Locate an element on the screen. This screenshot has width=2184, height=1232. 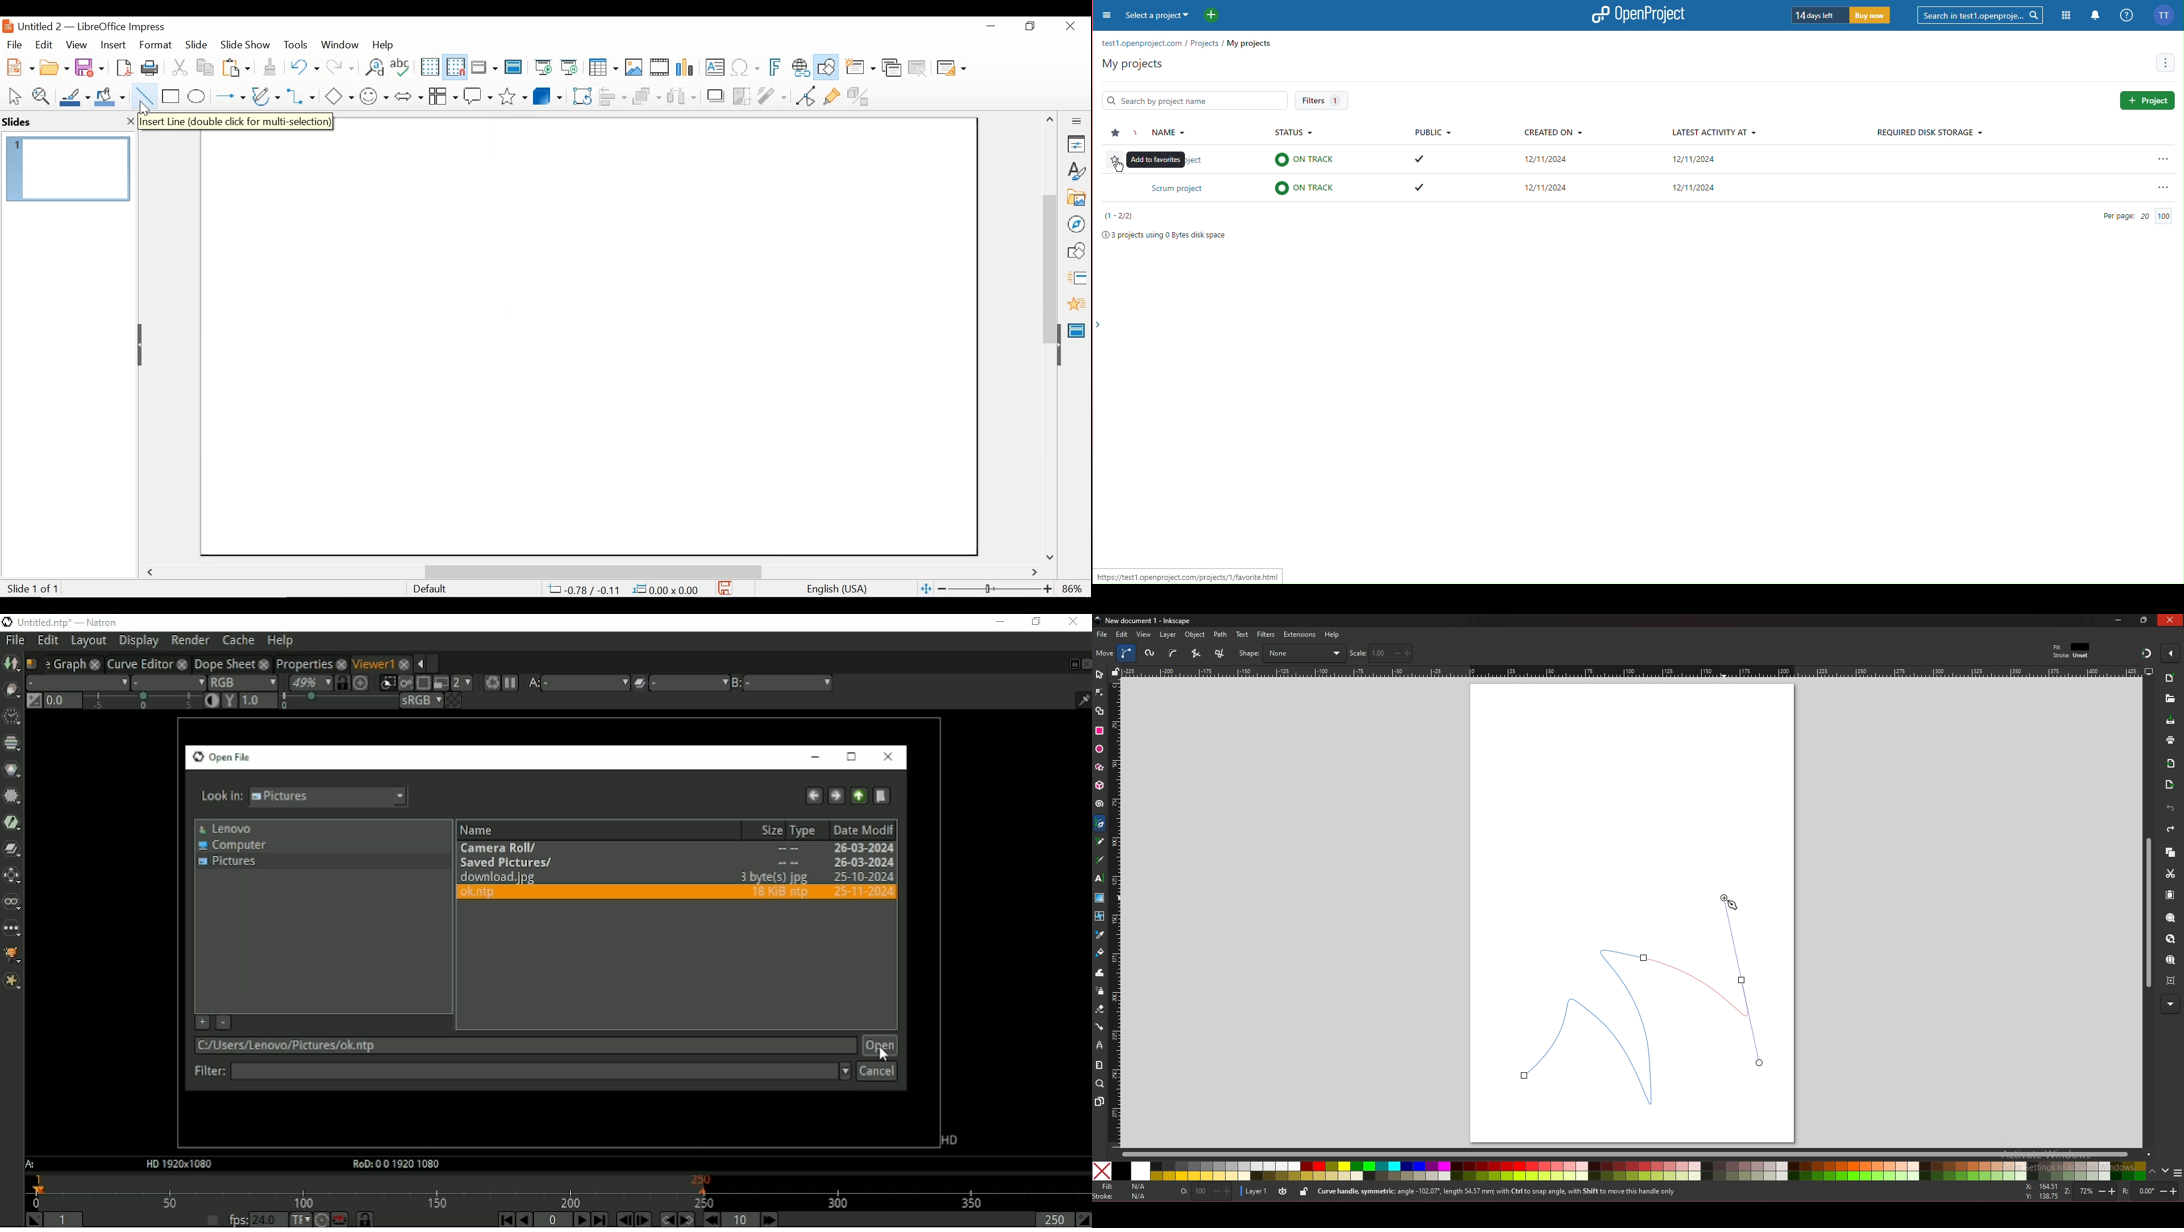
Hide is located at coordinates (142, 345).